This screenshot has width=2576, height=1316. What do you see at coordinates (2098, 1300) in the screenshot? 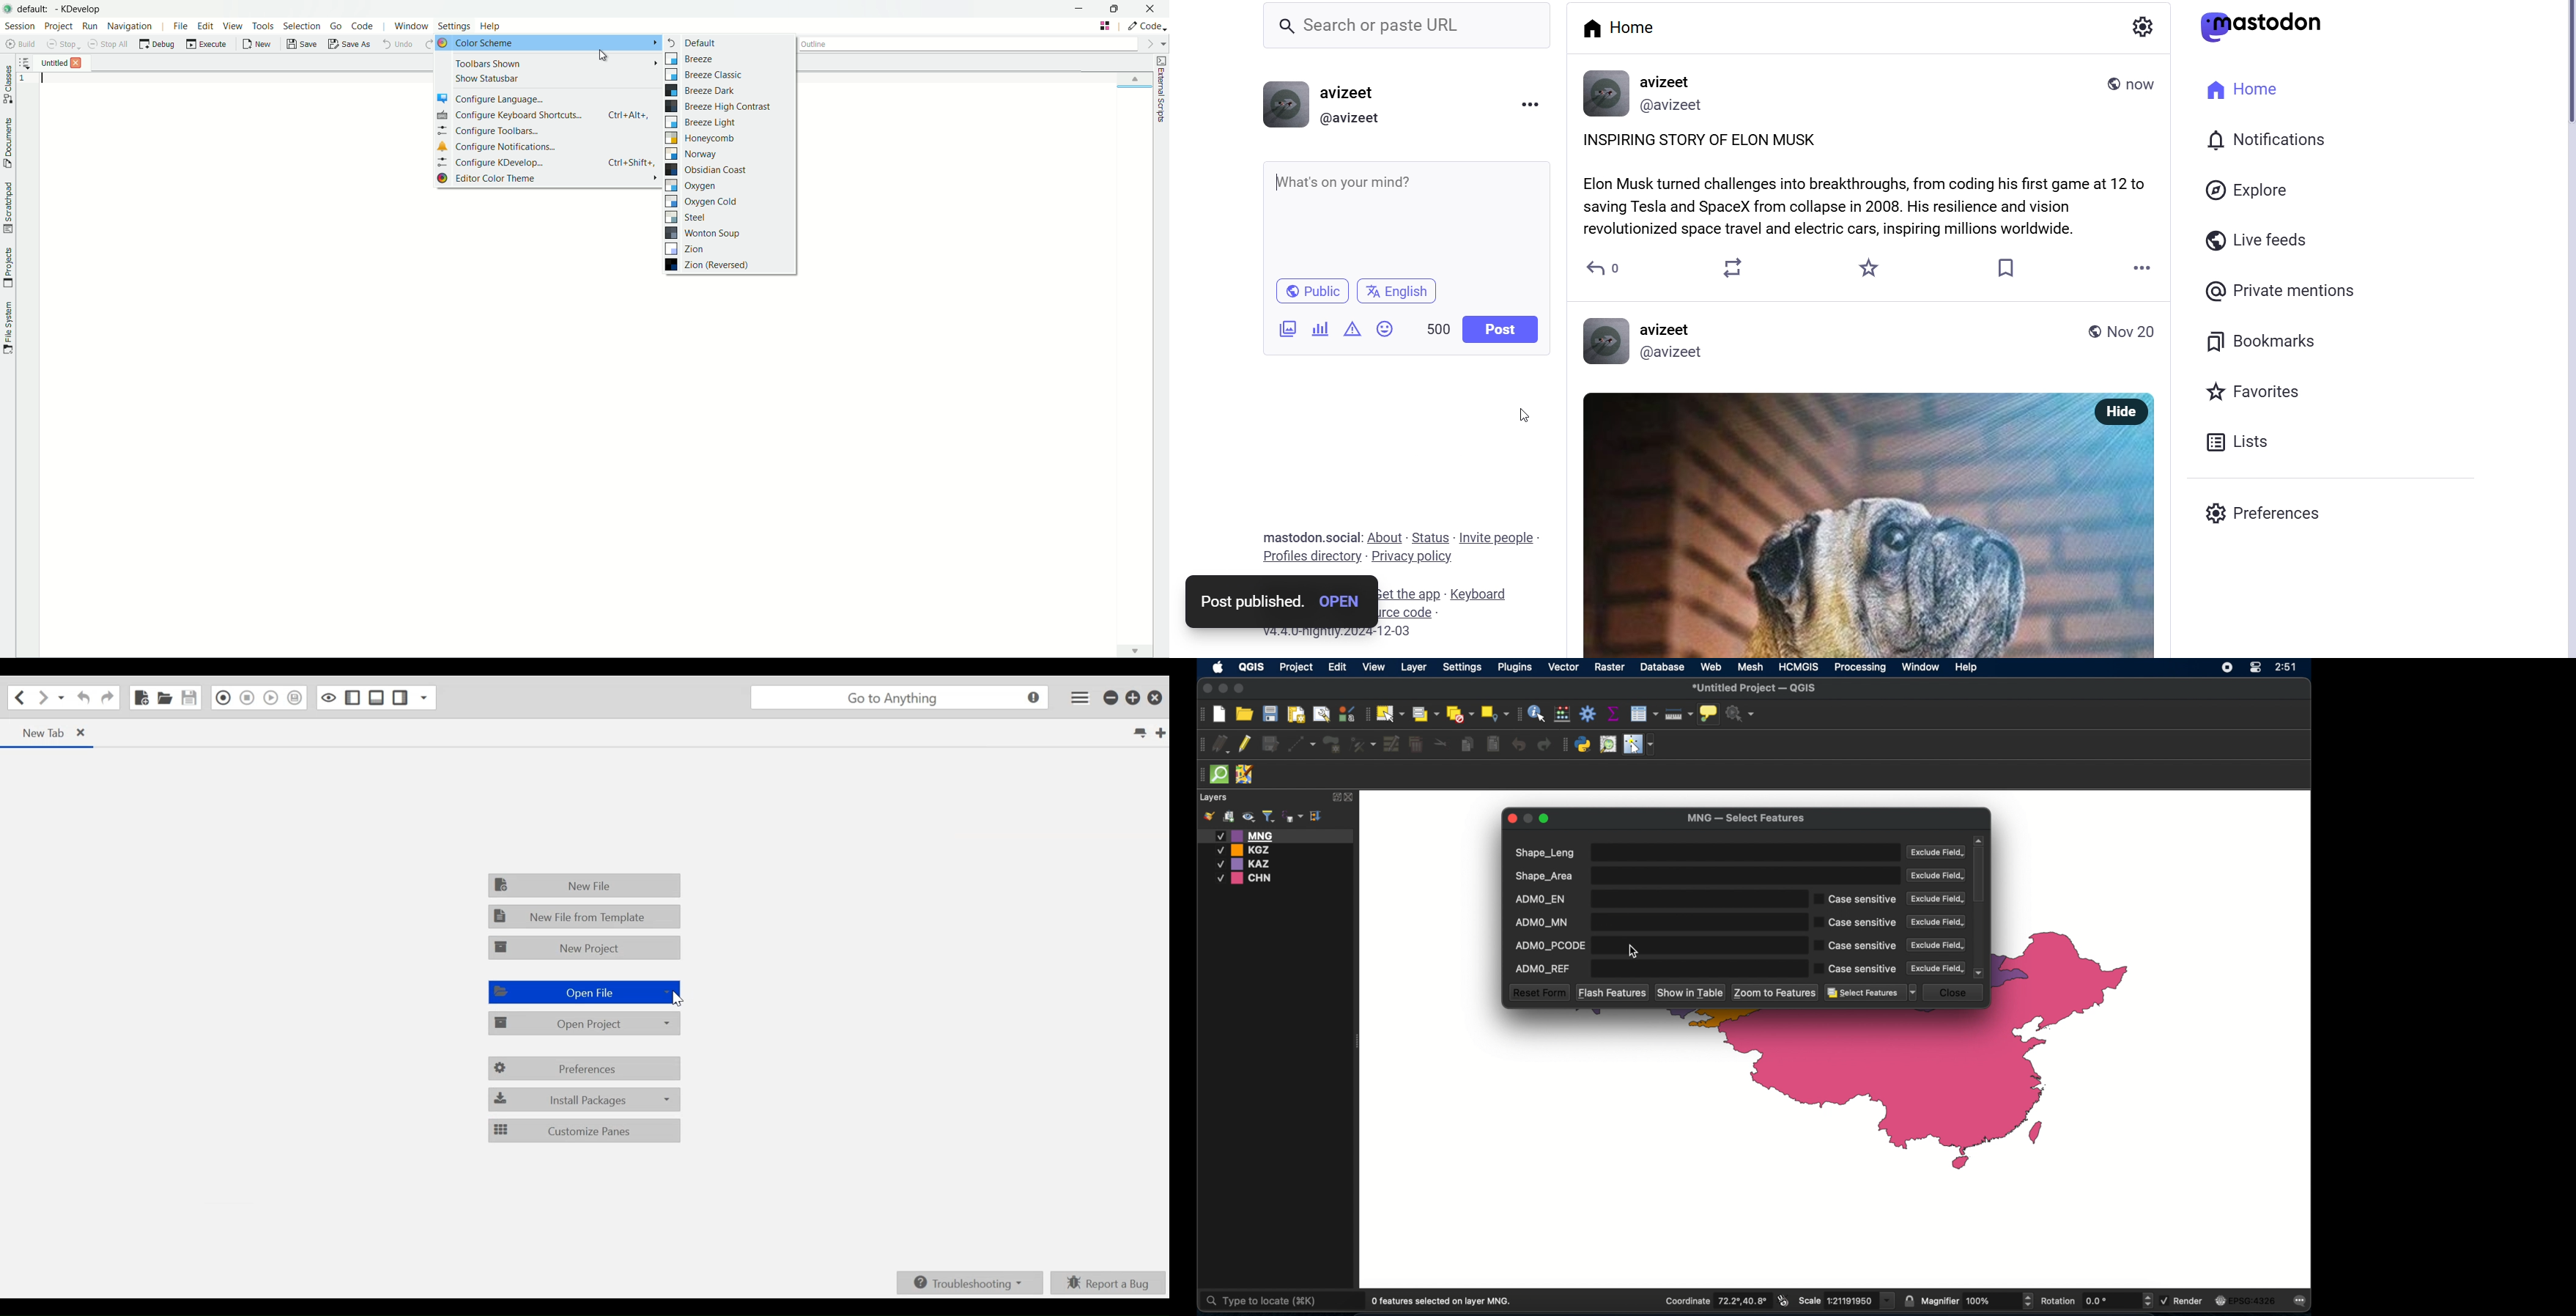
I see `rotation 0.0` at bounding box center [2098, 1300].